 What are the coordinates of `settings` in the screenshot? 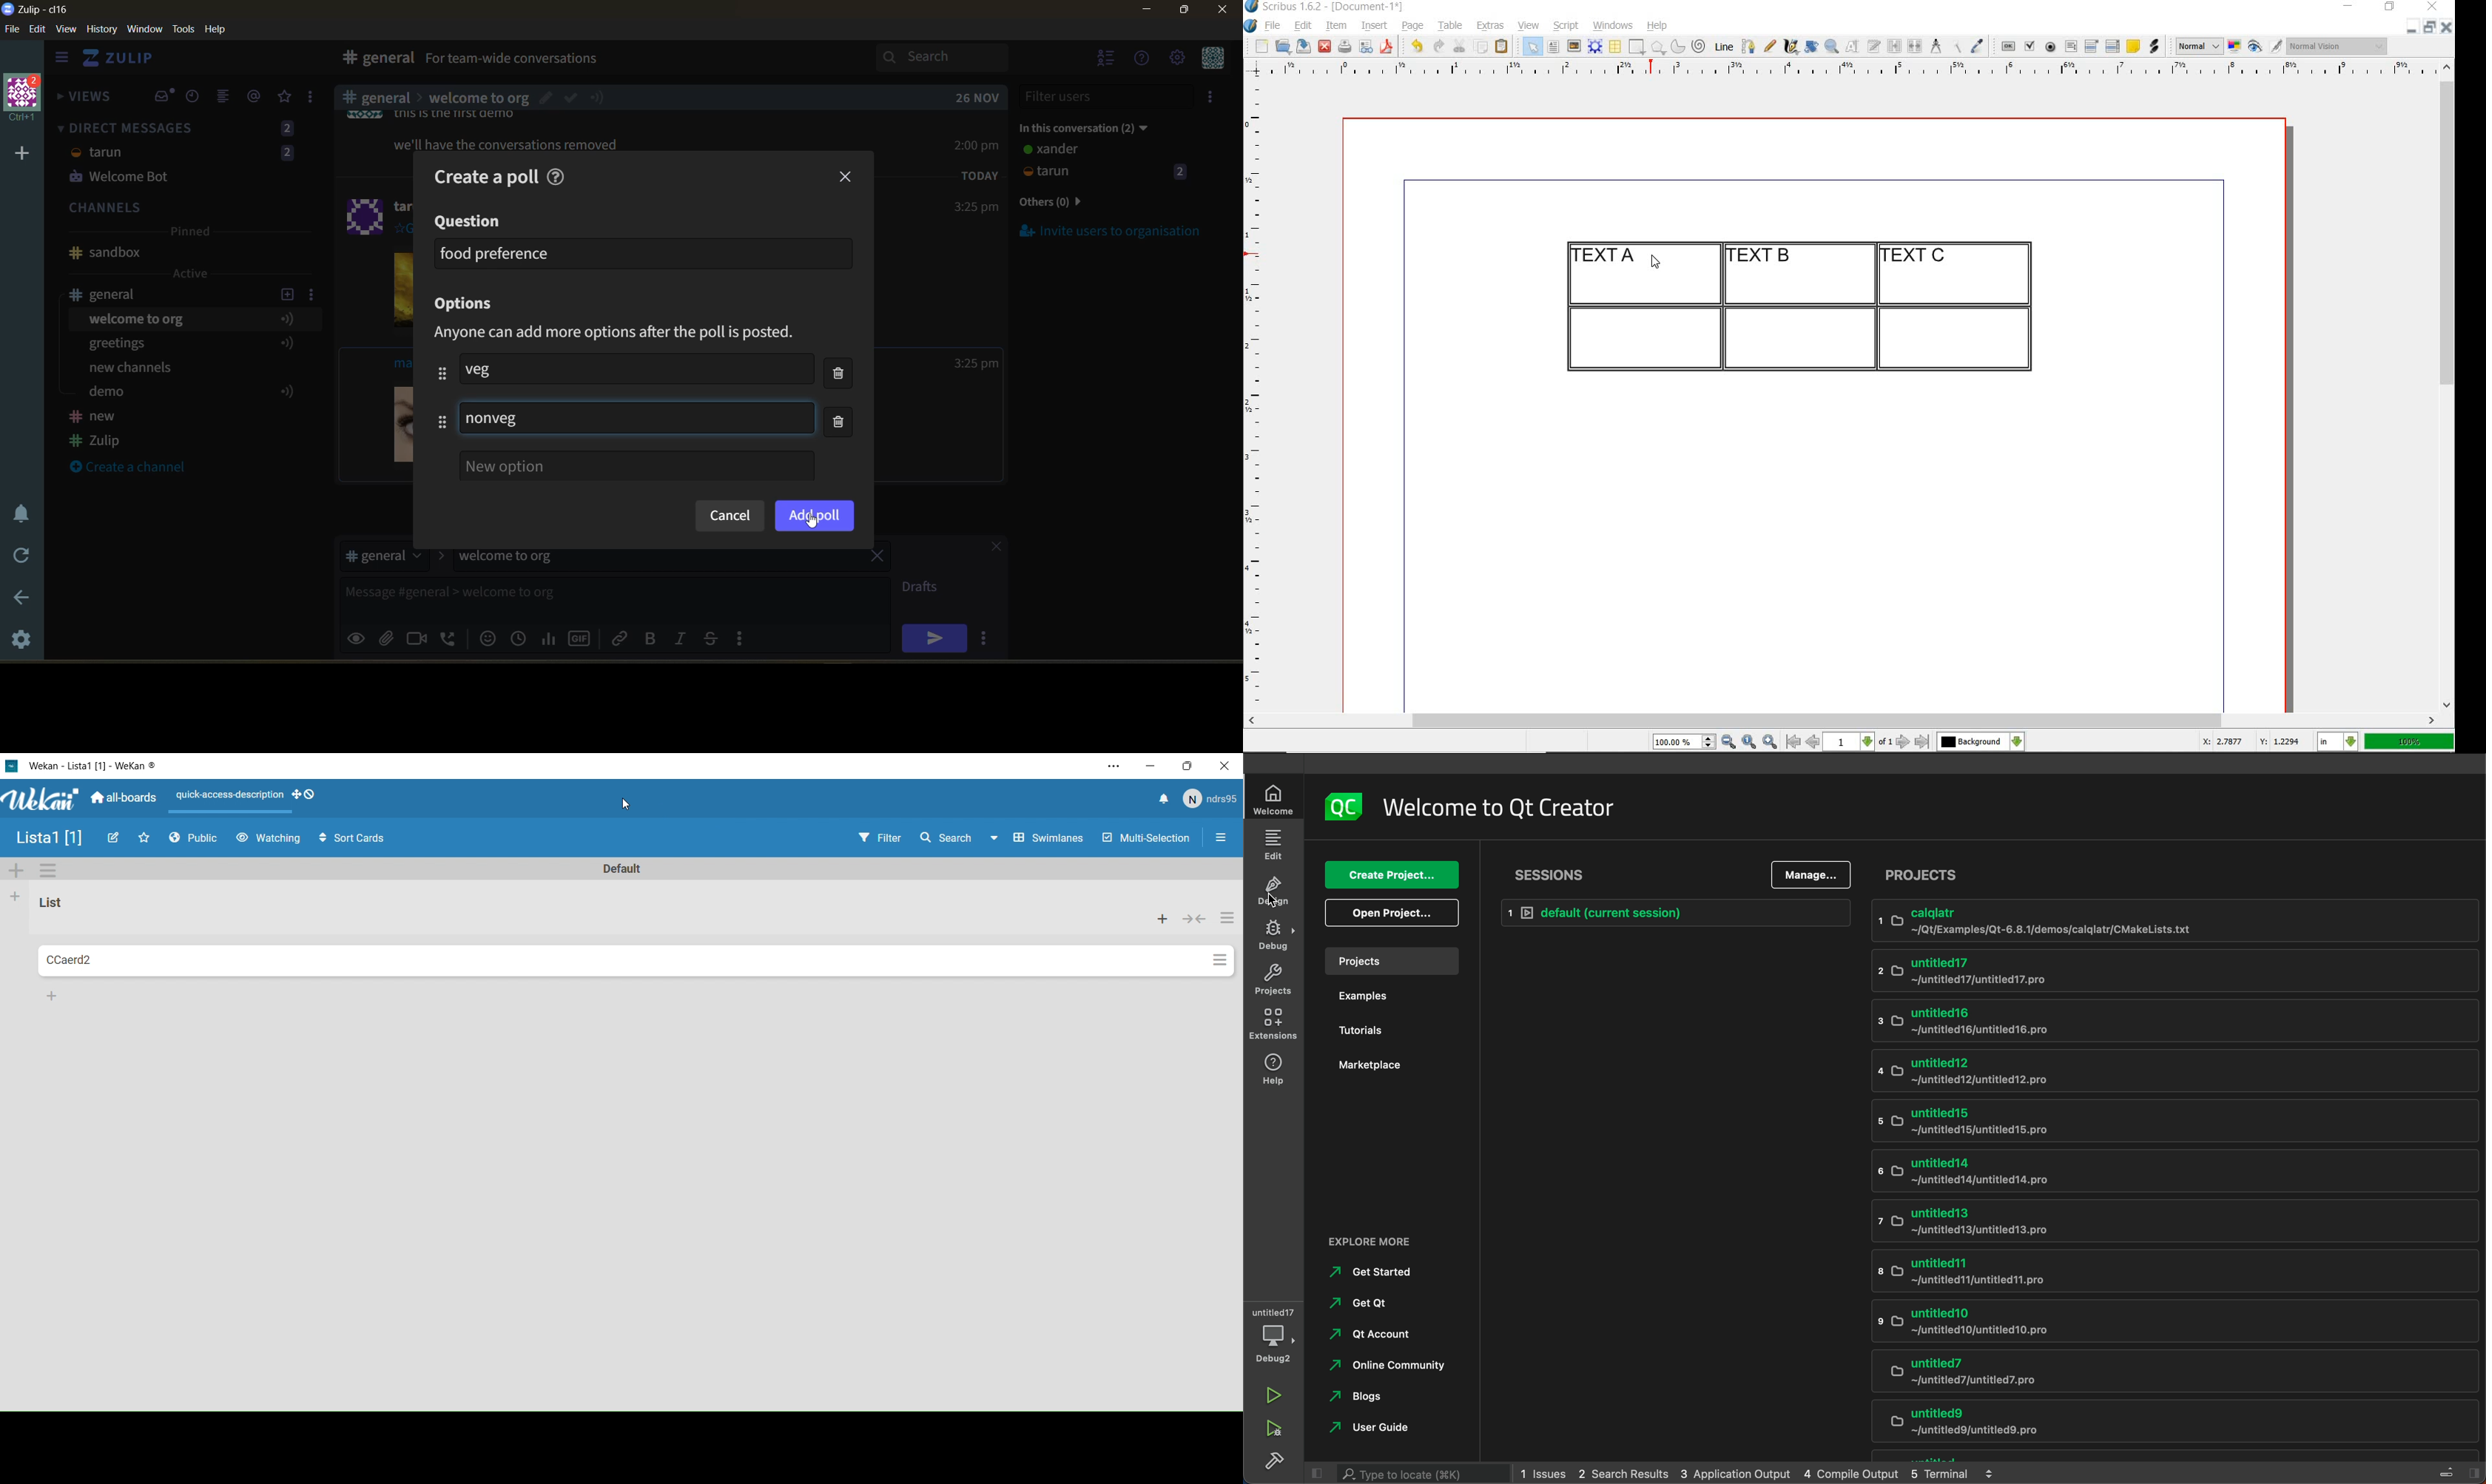 It's located at (23, 642).